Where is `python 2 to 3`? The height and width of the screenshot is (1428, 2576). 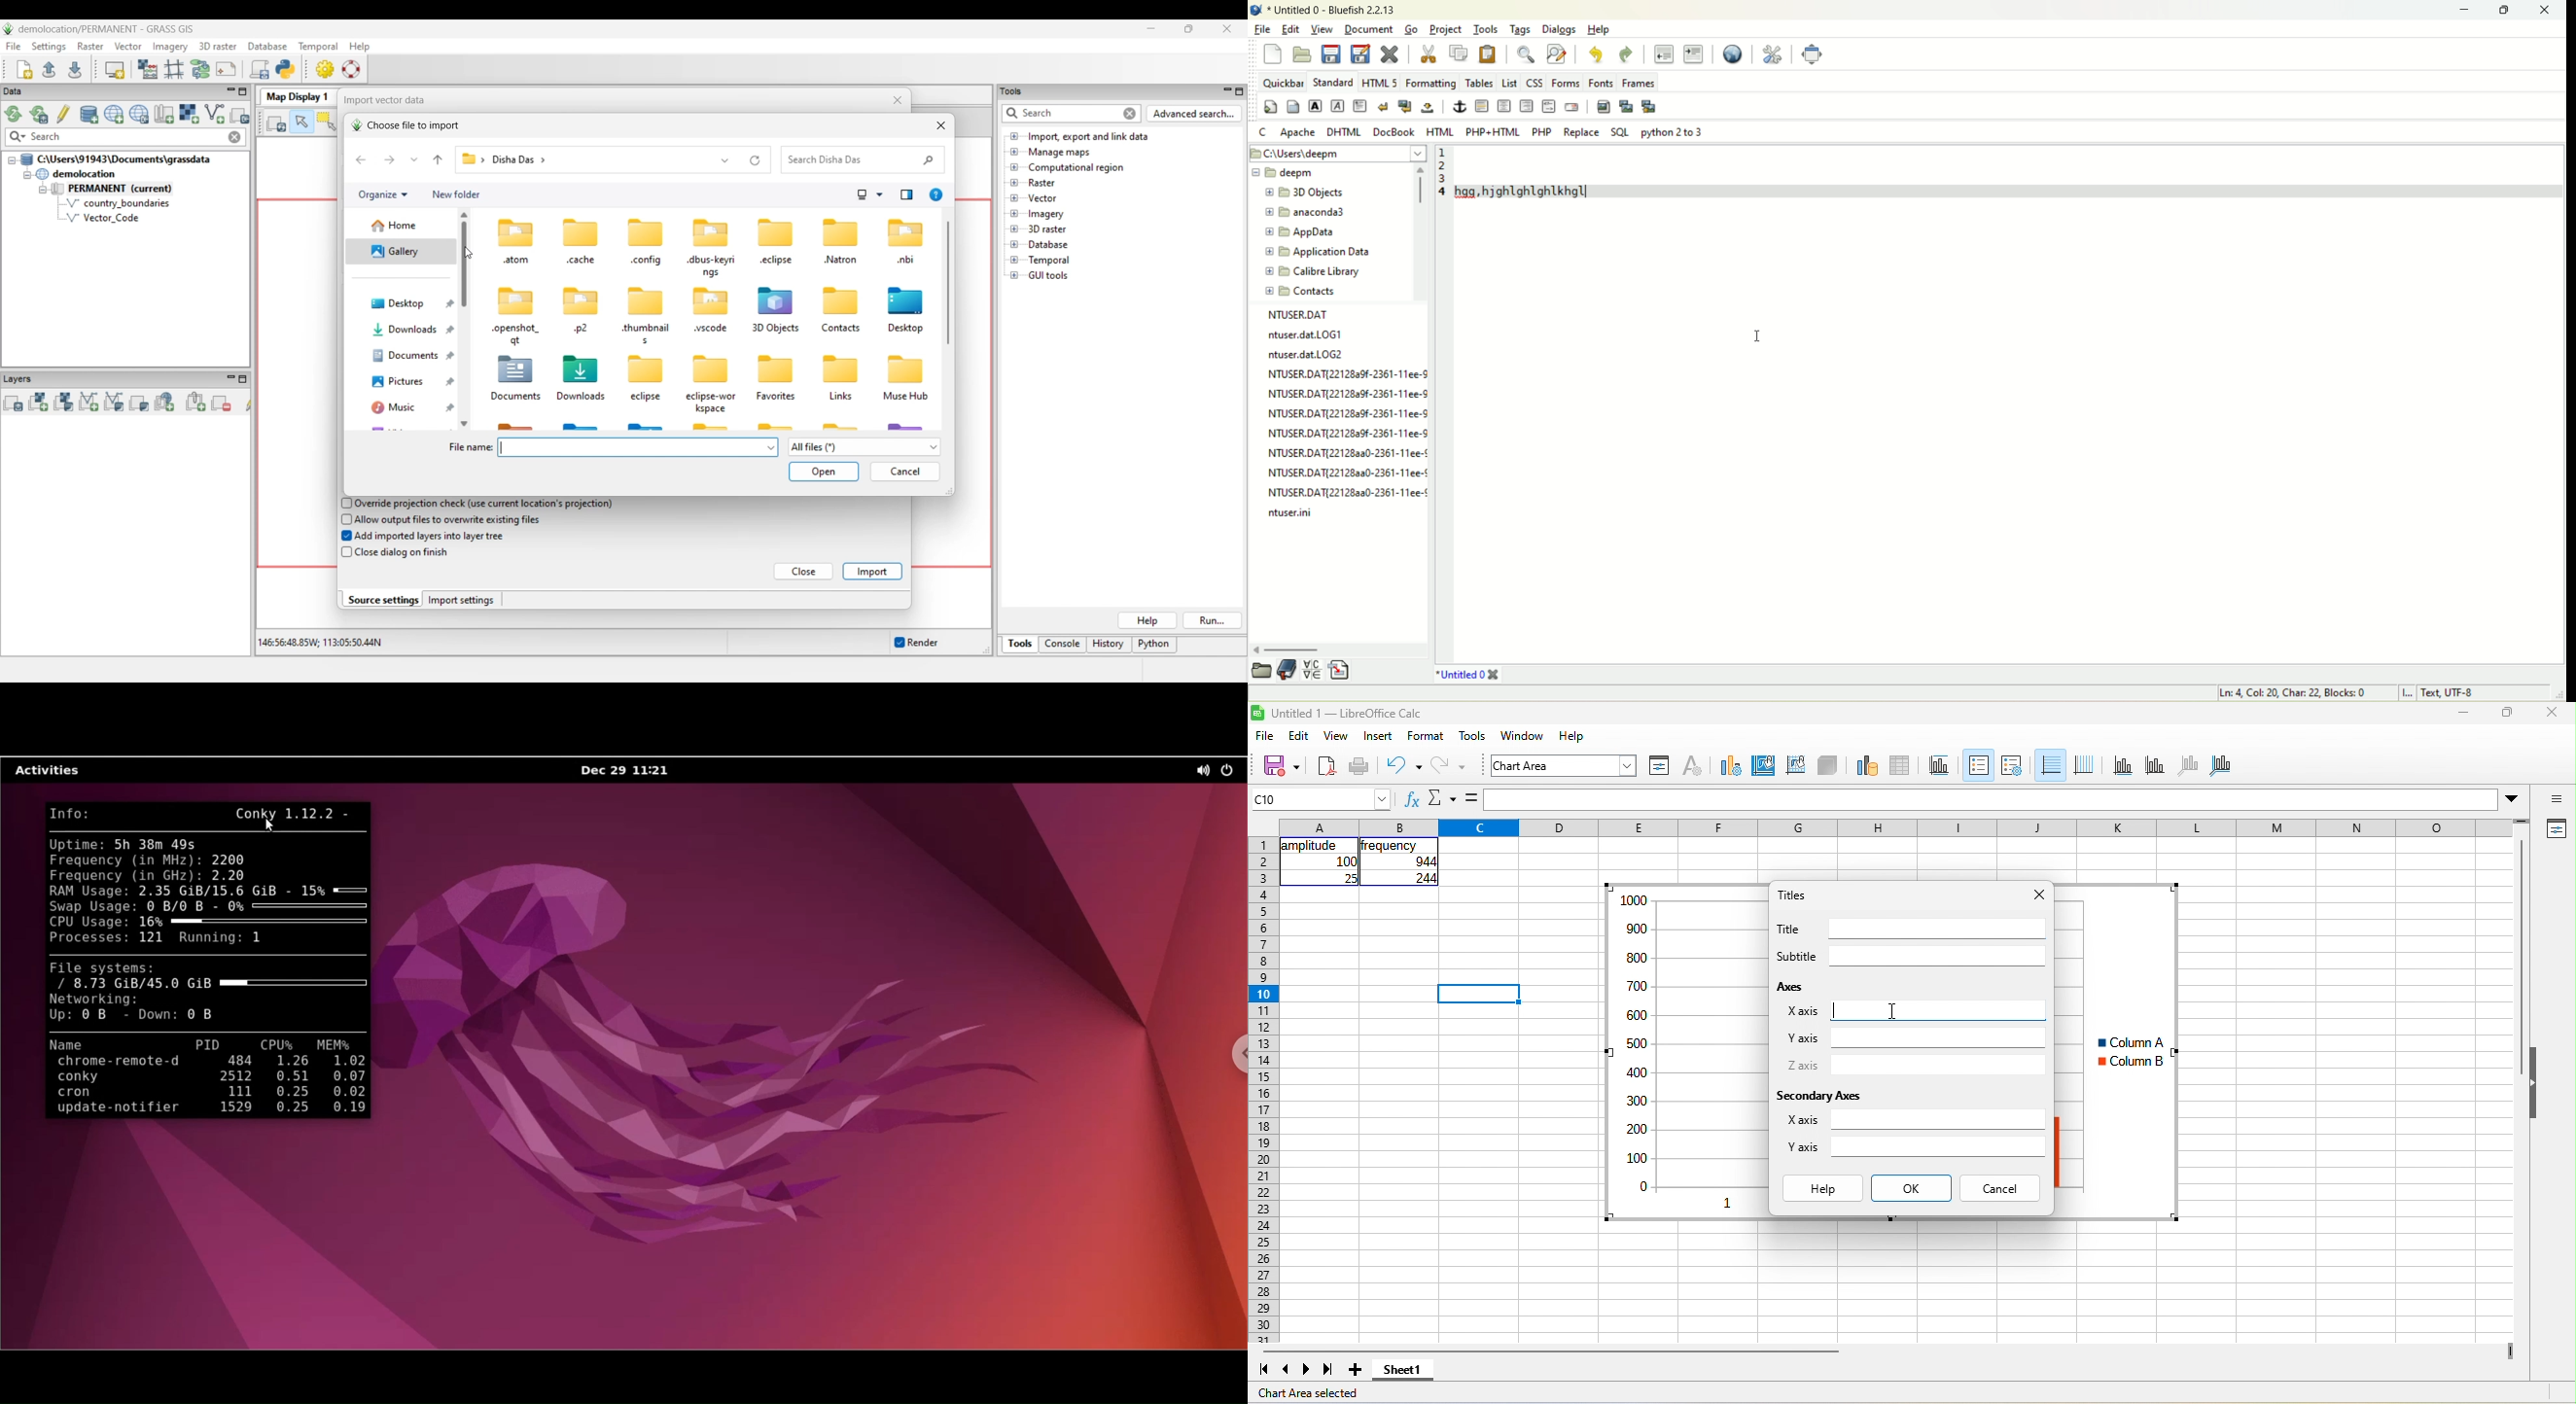
python 2 to 3 is located at coordinates (1668, 132).